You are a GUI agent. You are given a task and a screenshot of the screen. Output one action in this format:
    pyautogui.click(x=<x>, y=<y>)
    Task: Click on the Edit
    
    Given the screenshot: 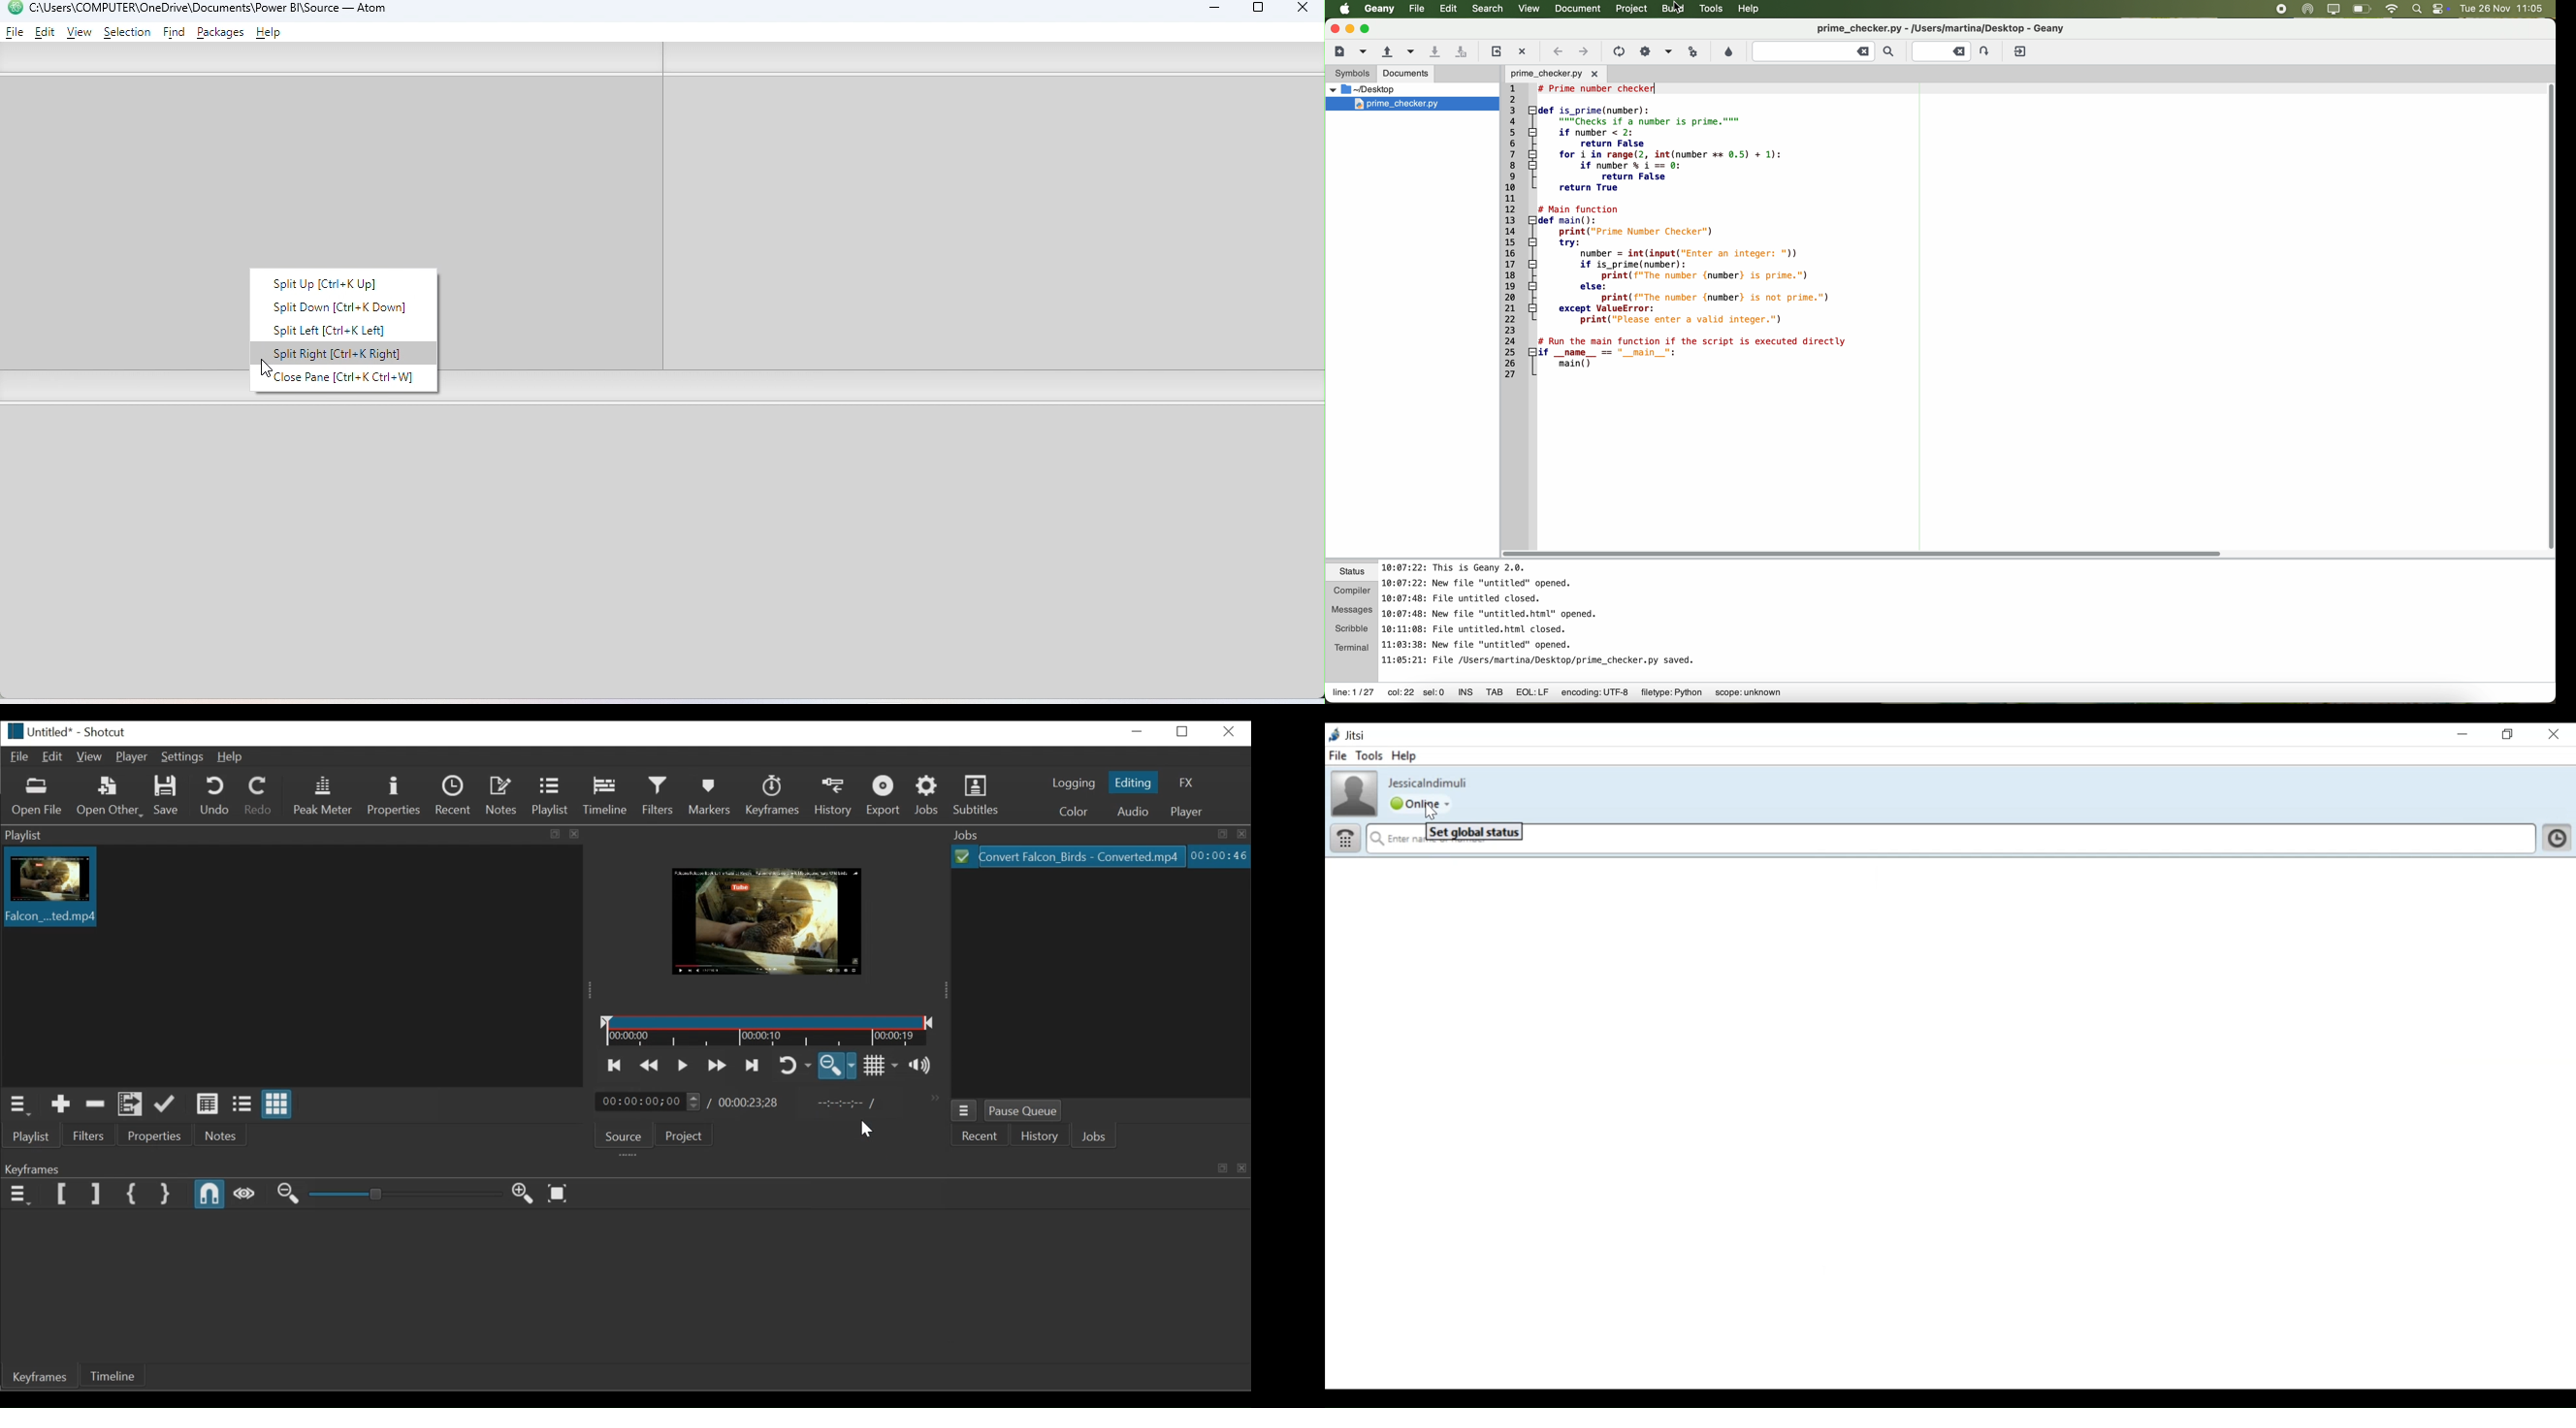 What is the action you would take?
    pyautogui.click(x=53, y=757)
    